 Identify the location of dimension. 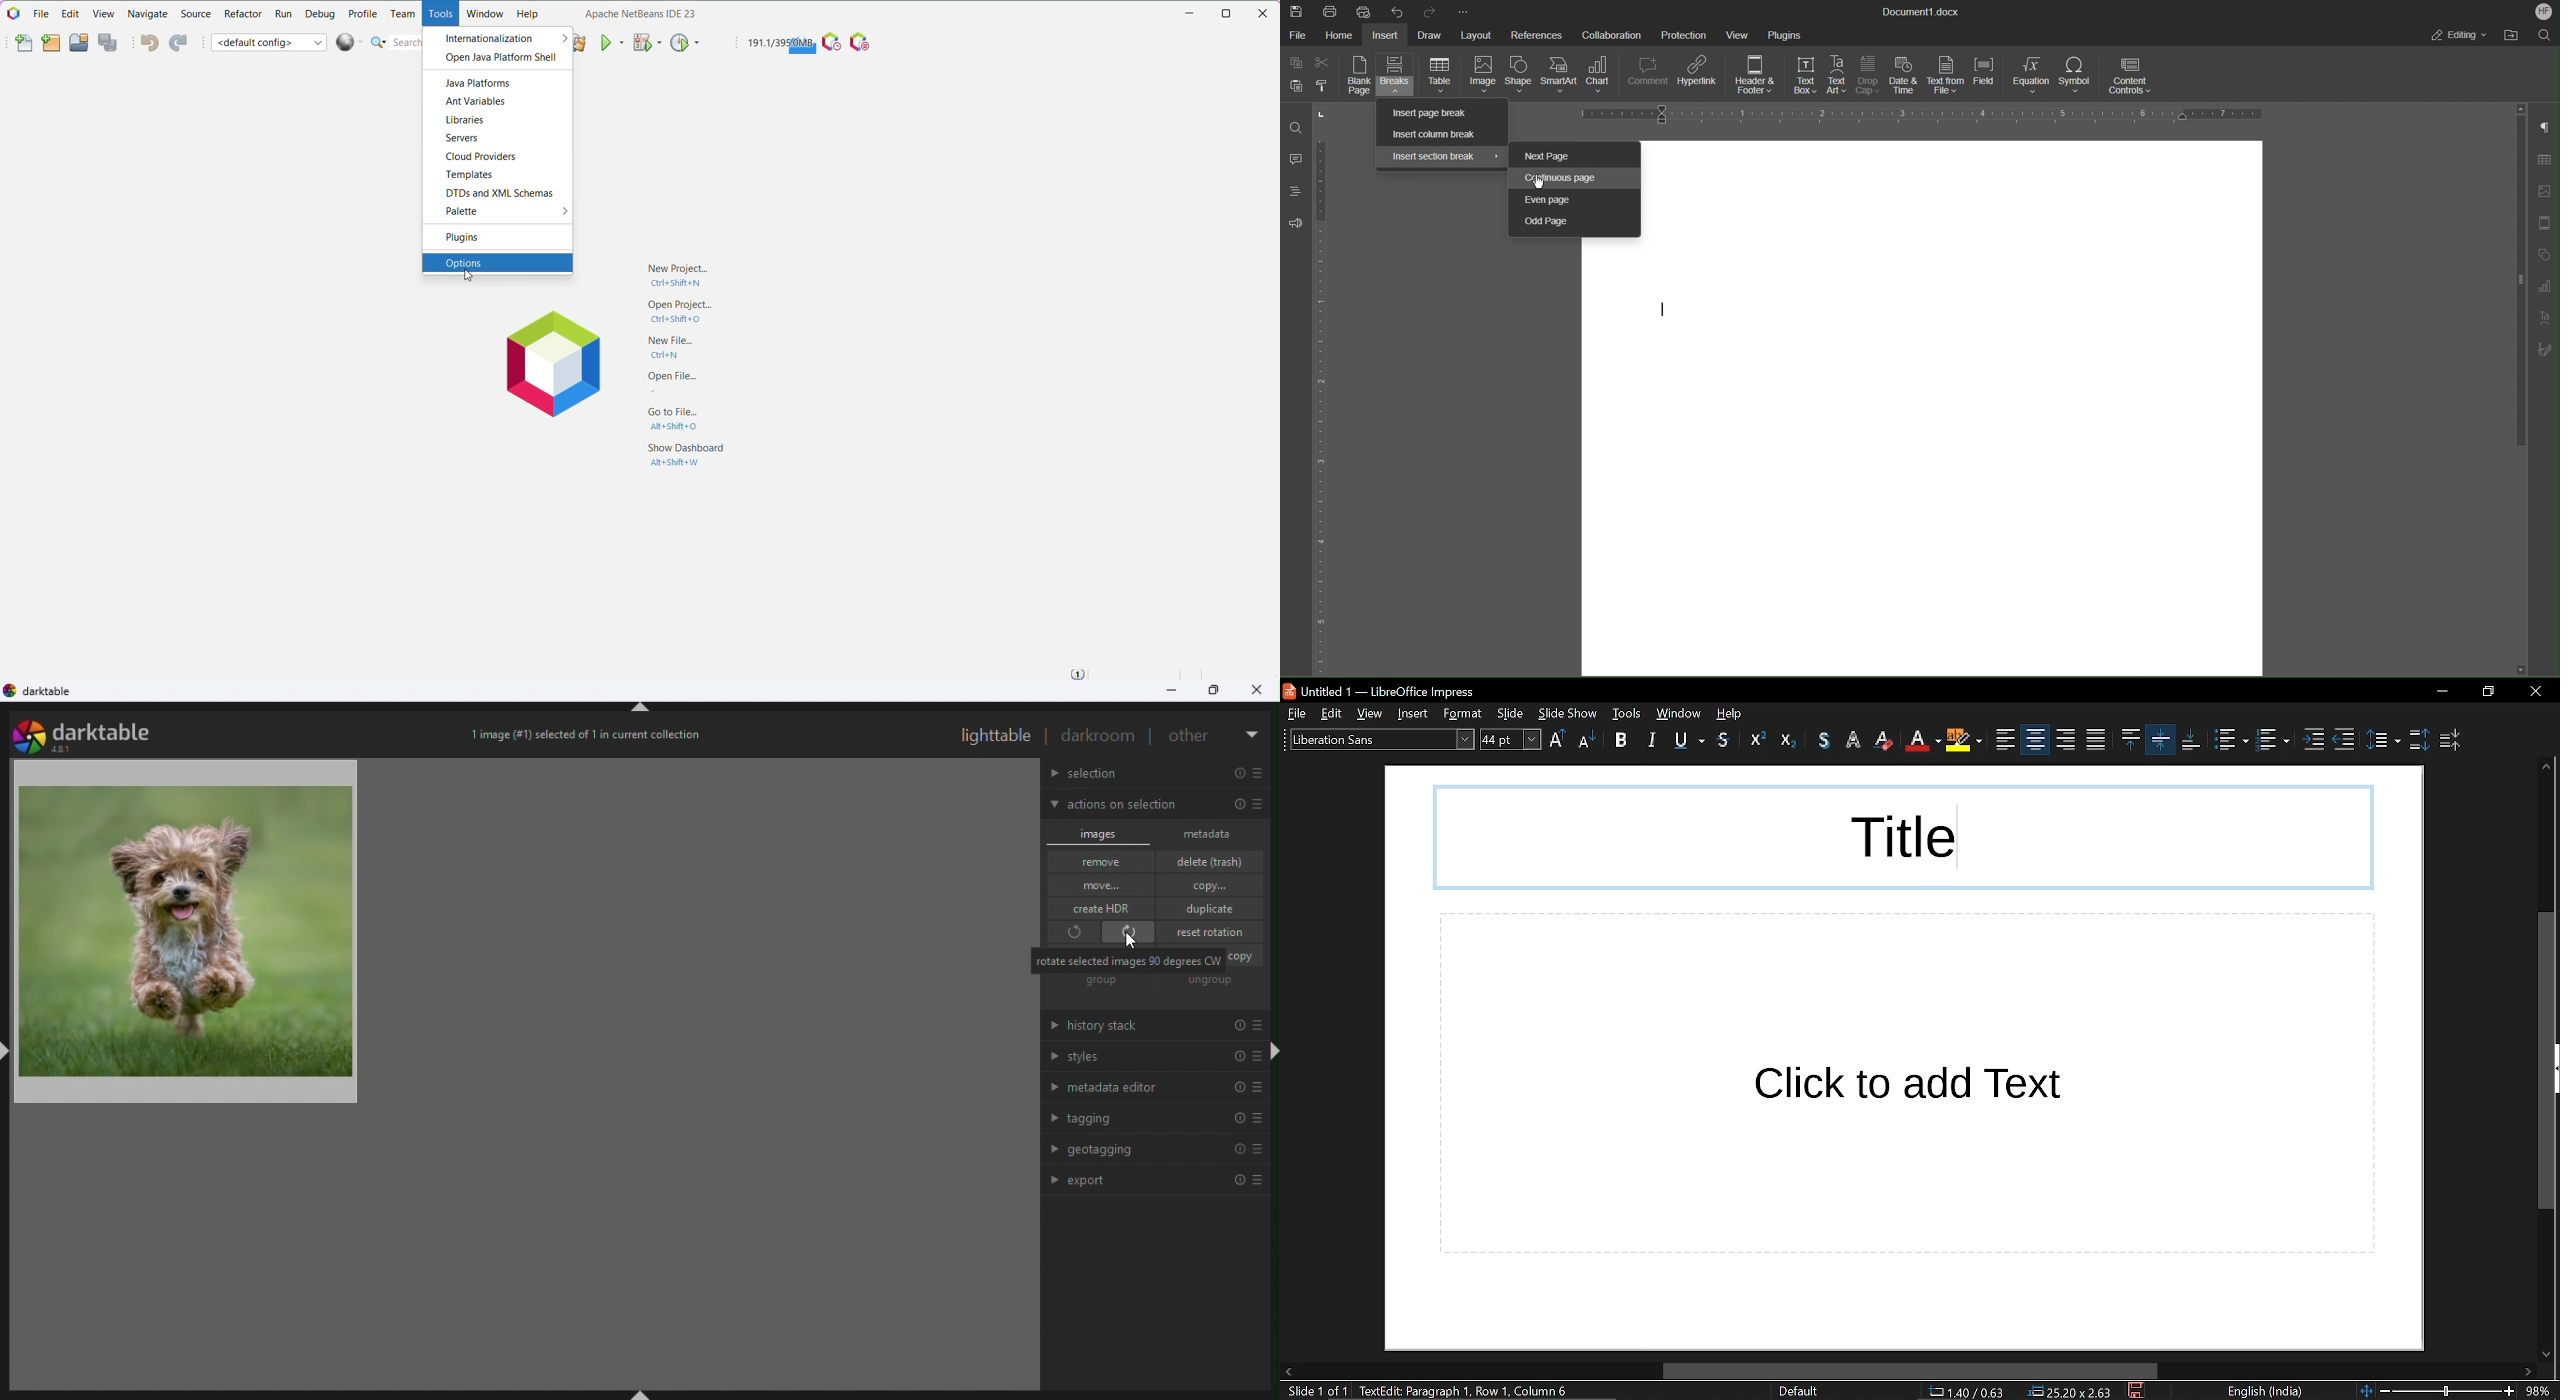
(2071, 1392).